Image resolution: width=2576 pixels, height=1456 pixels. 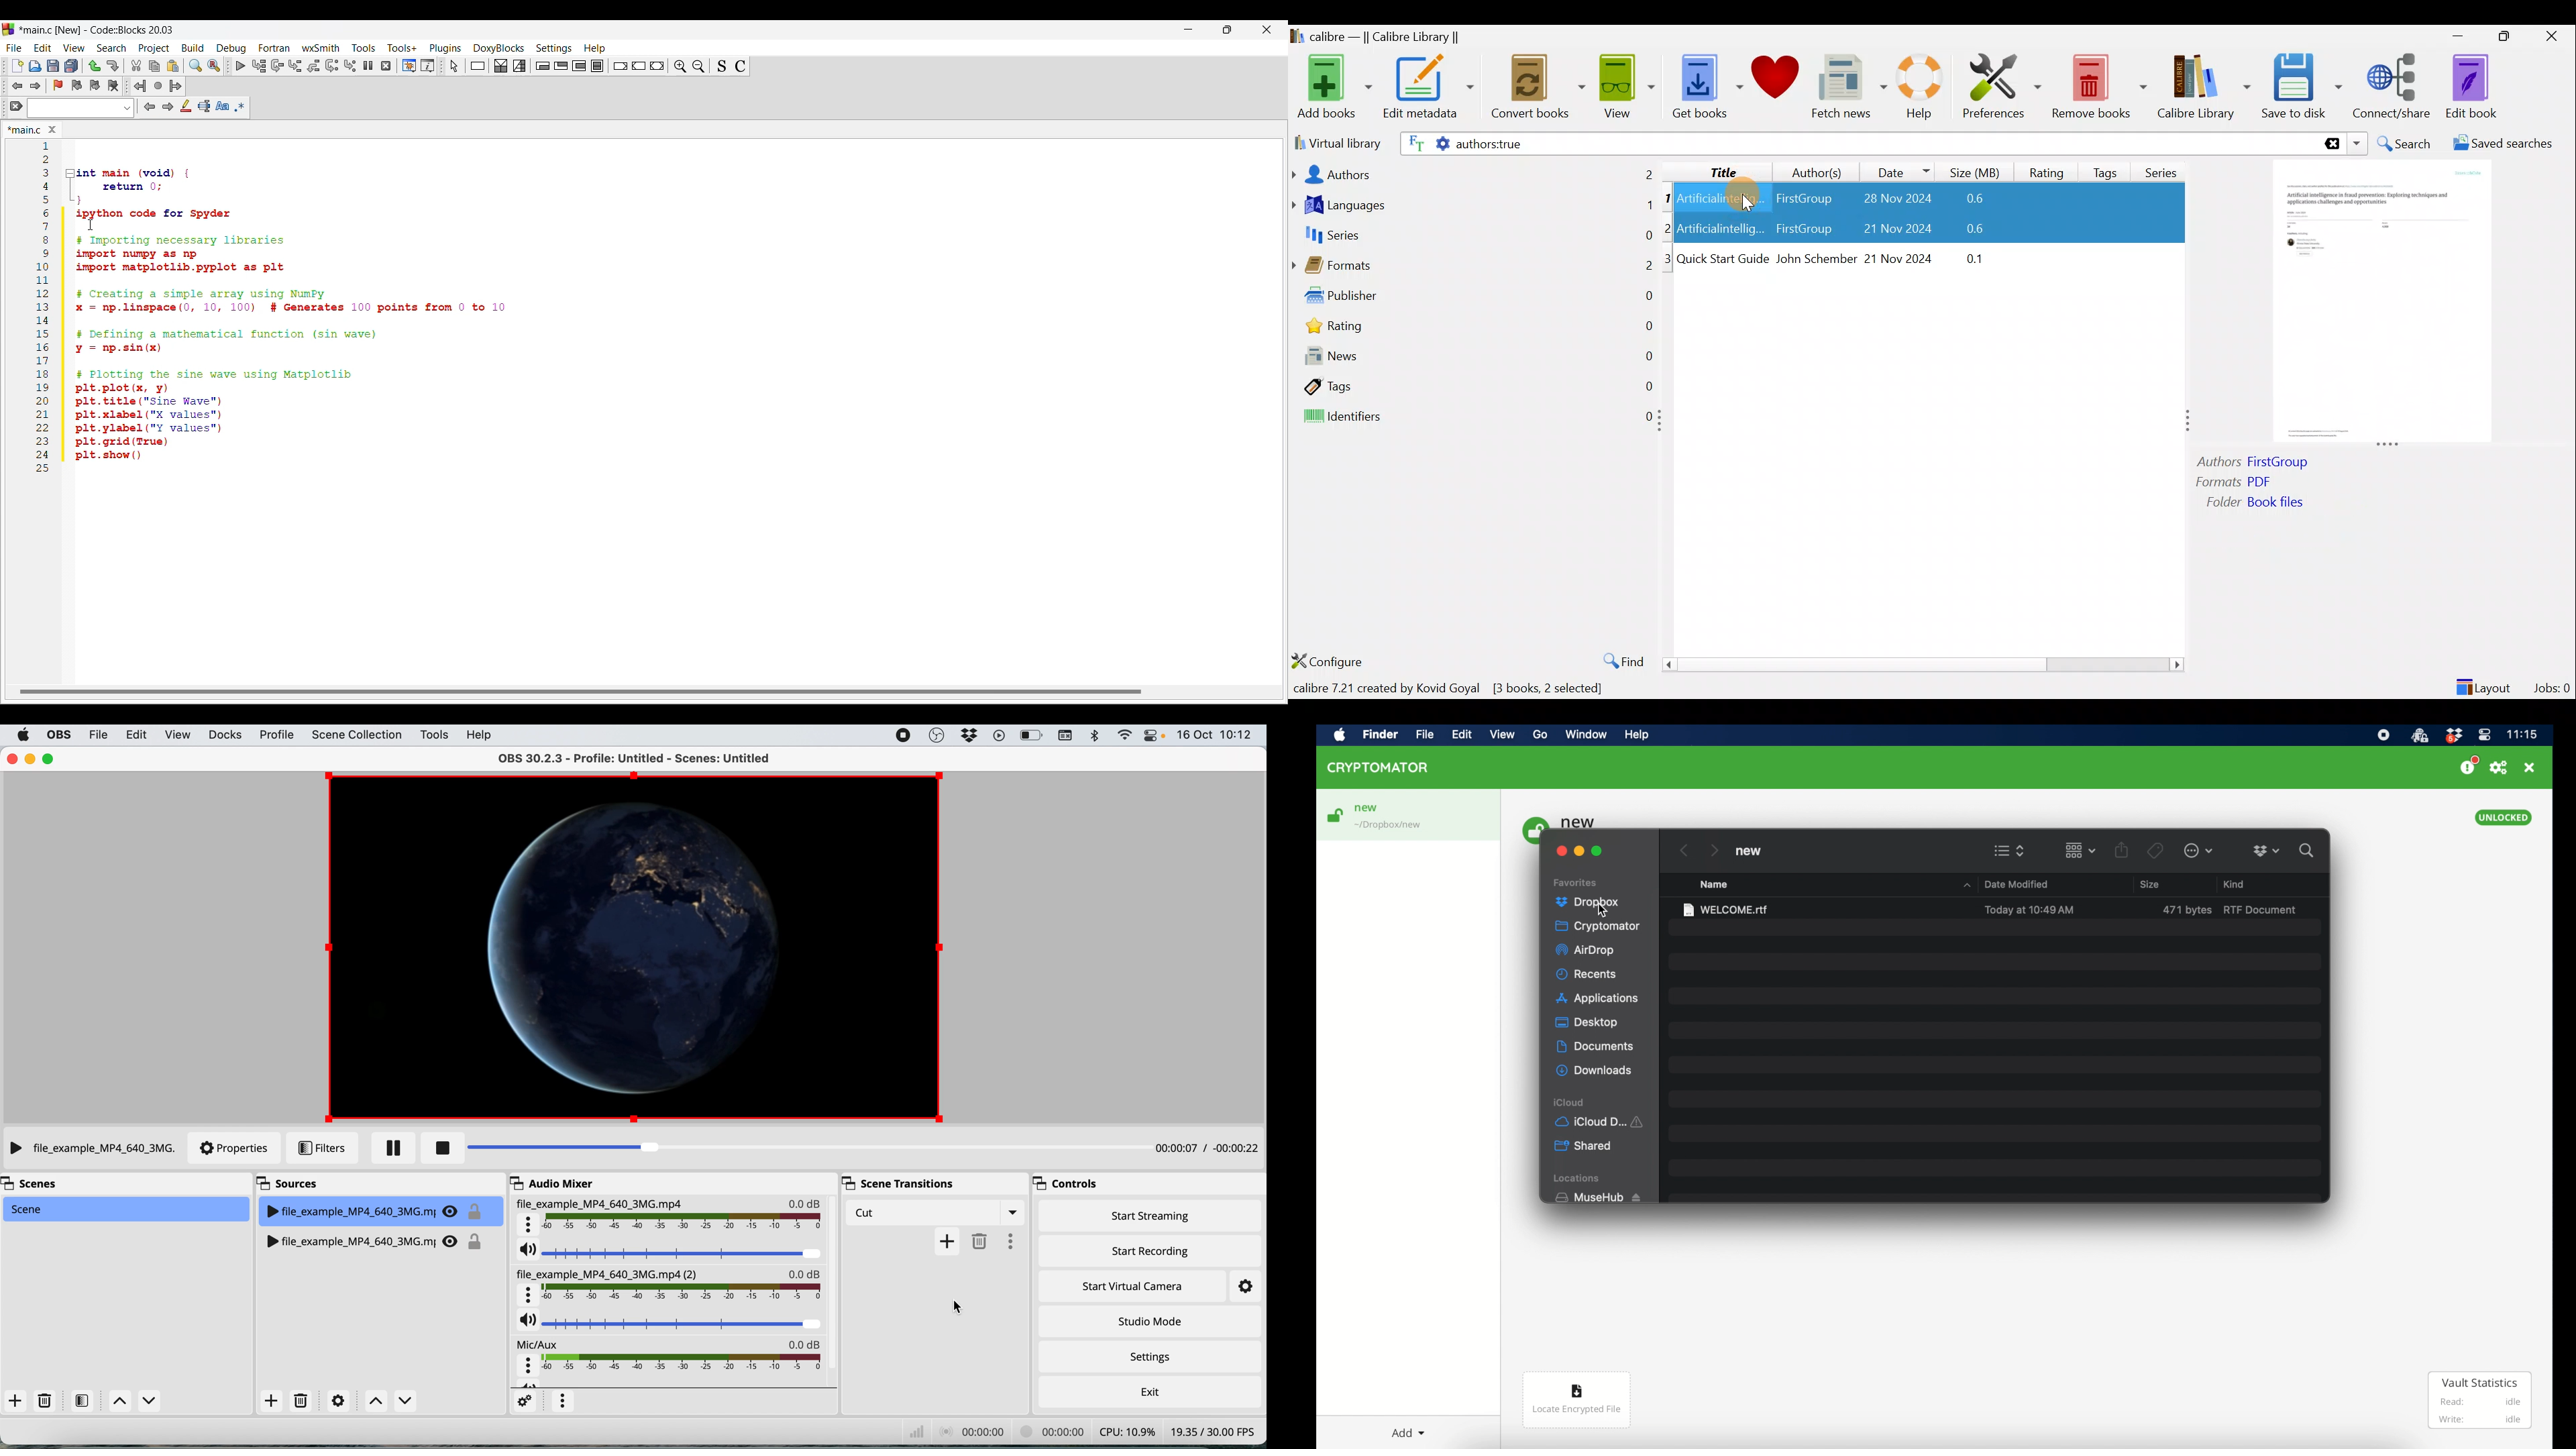 What do you see at coordinates (1473, 385) in the screenshot?
I see `Tags` at bounding box center [1473, 385].